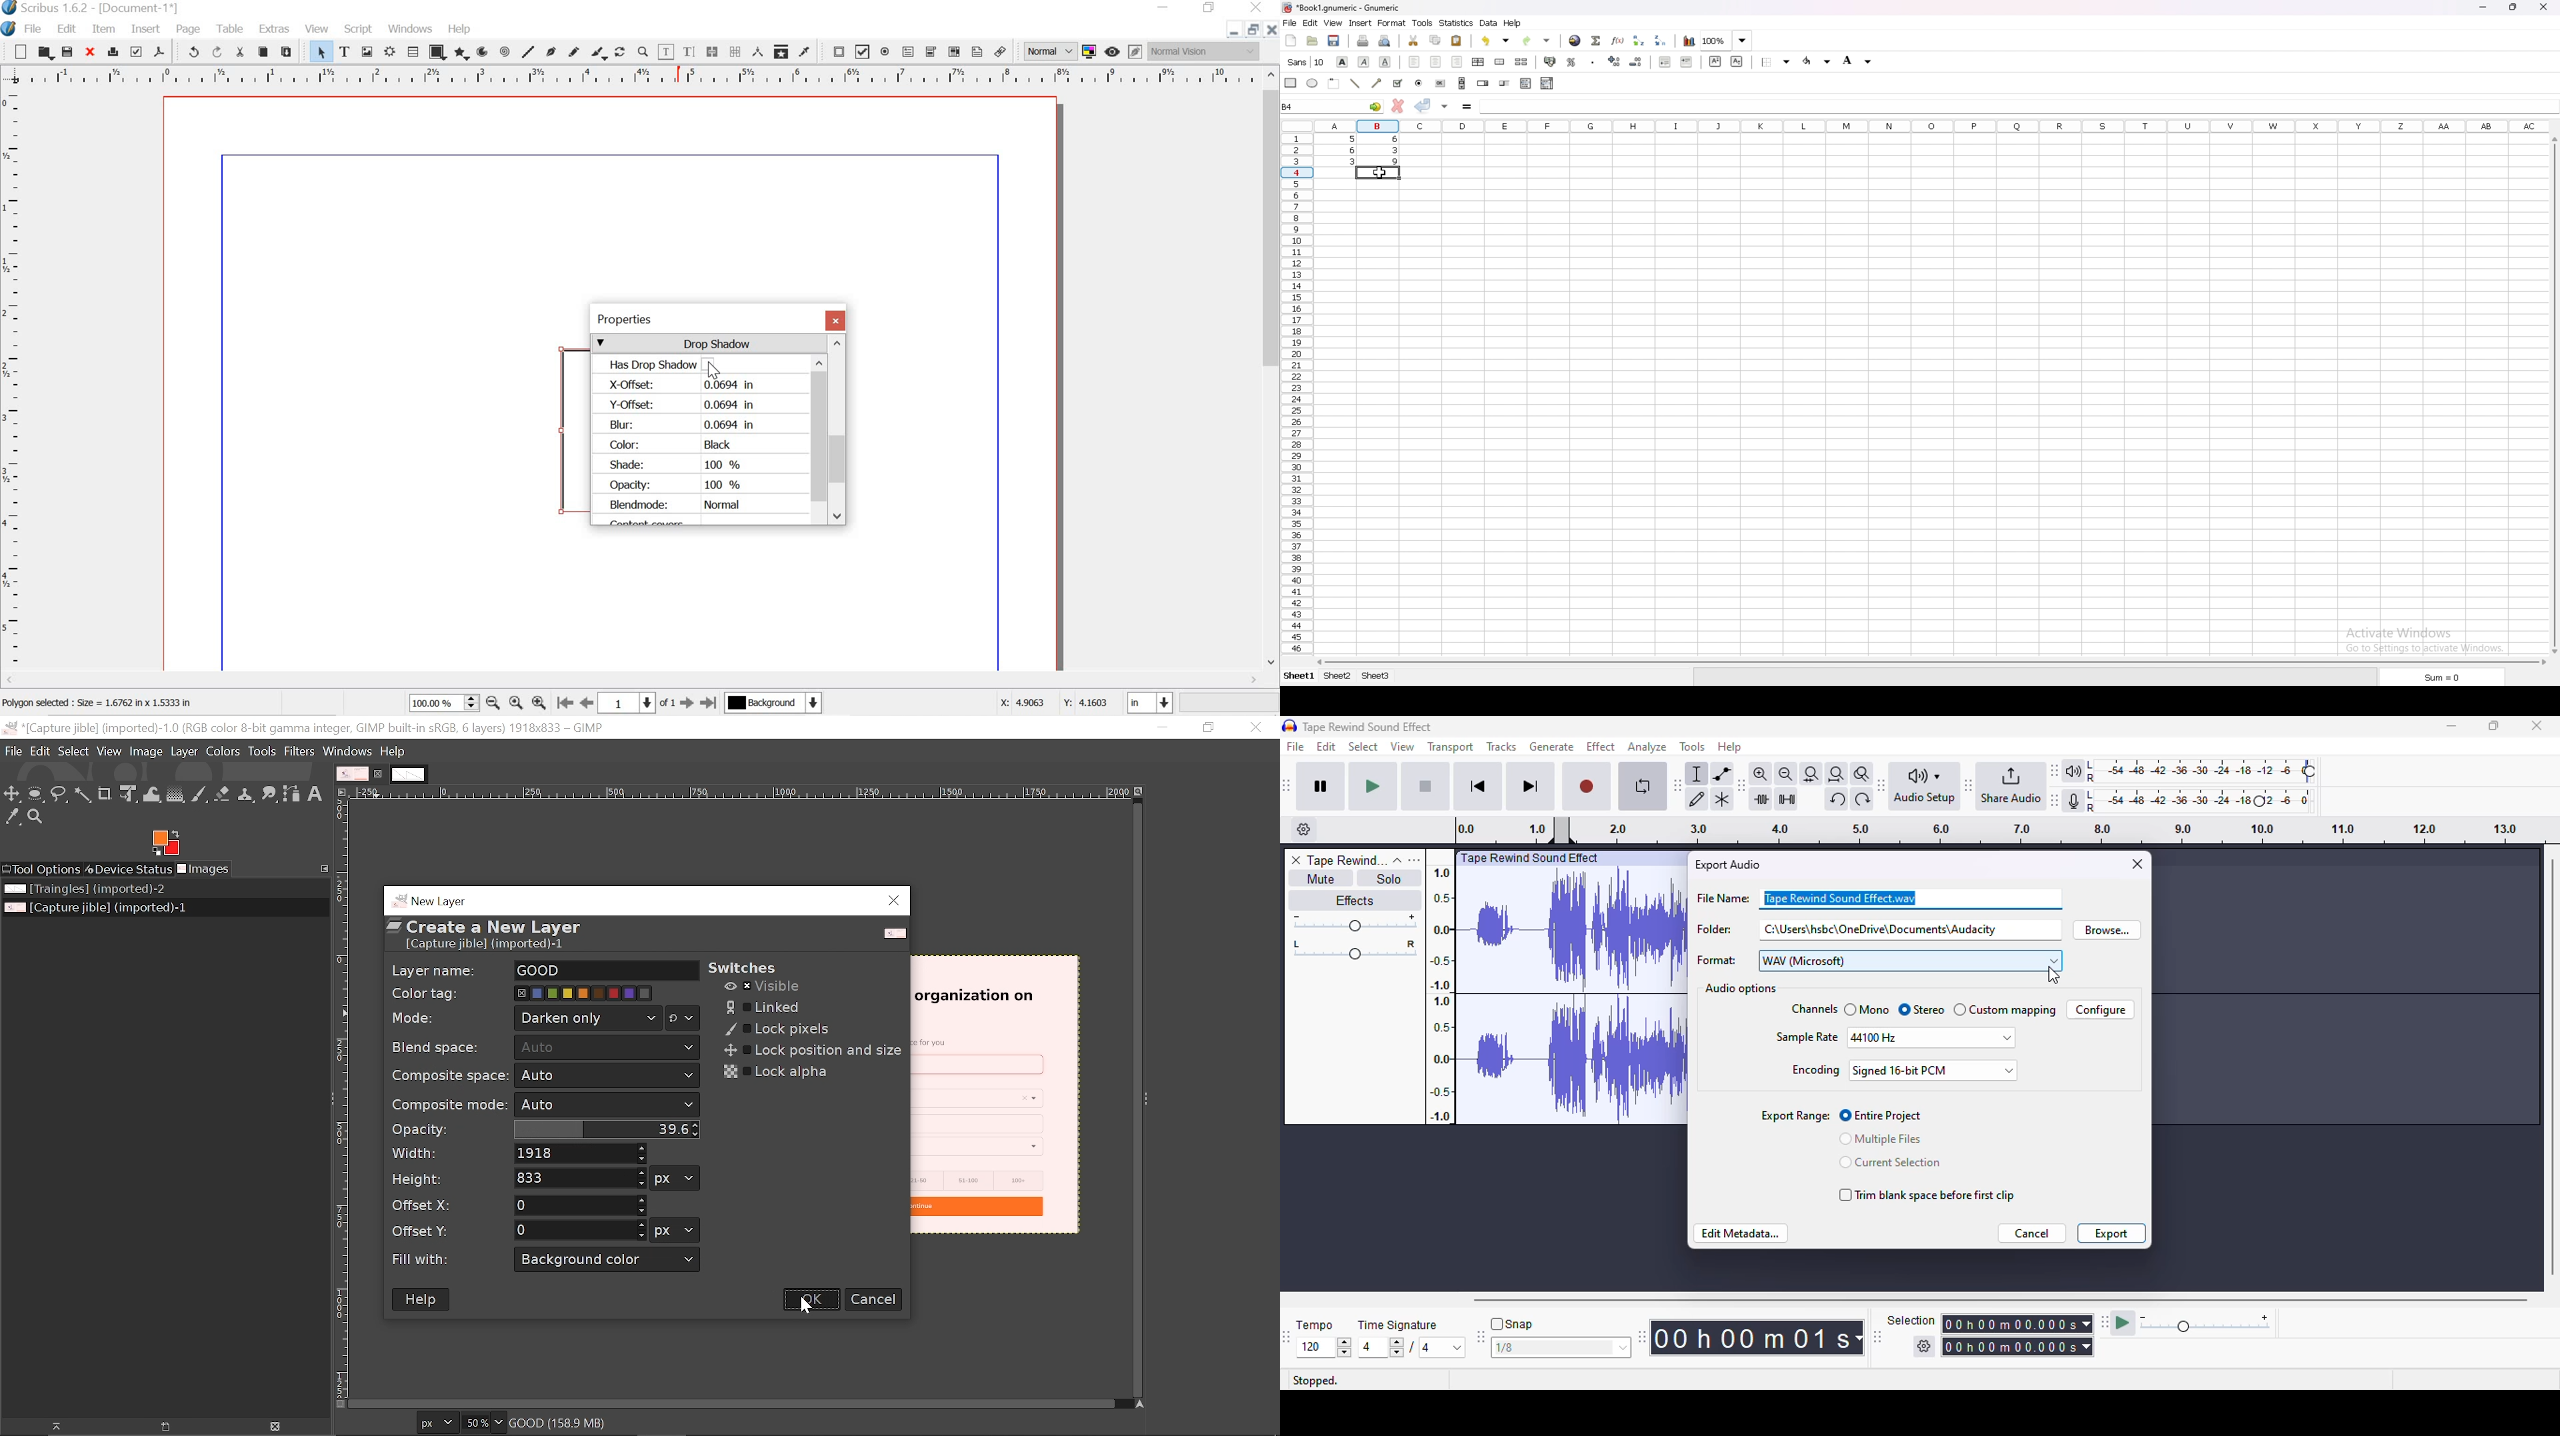  I want to click on Offset units, so click(673, 1230).